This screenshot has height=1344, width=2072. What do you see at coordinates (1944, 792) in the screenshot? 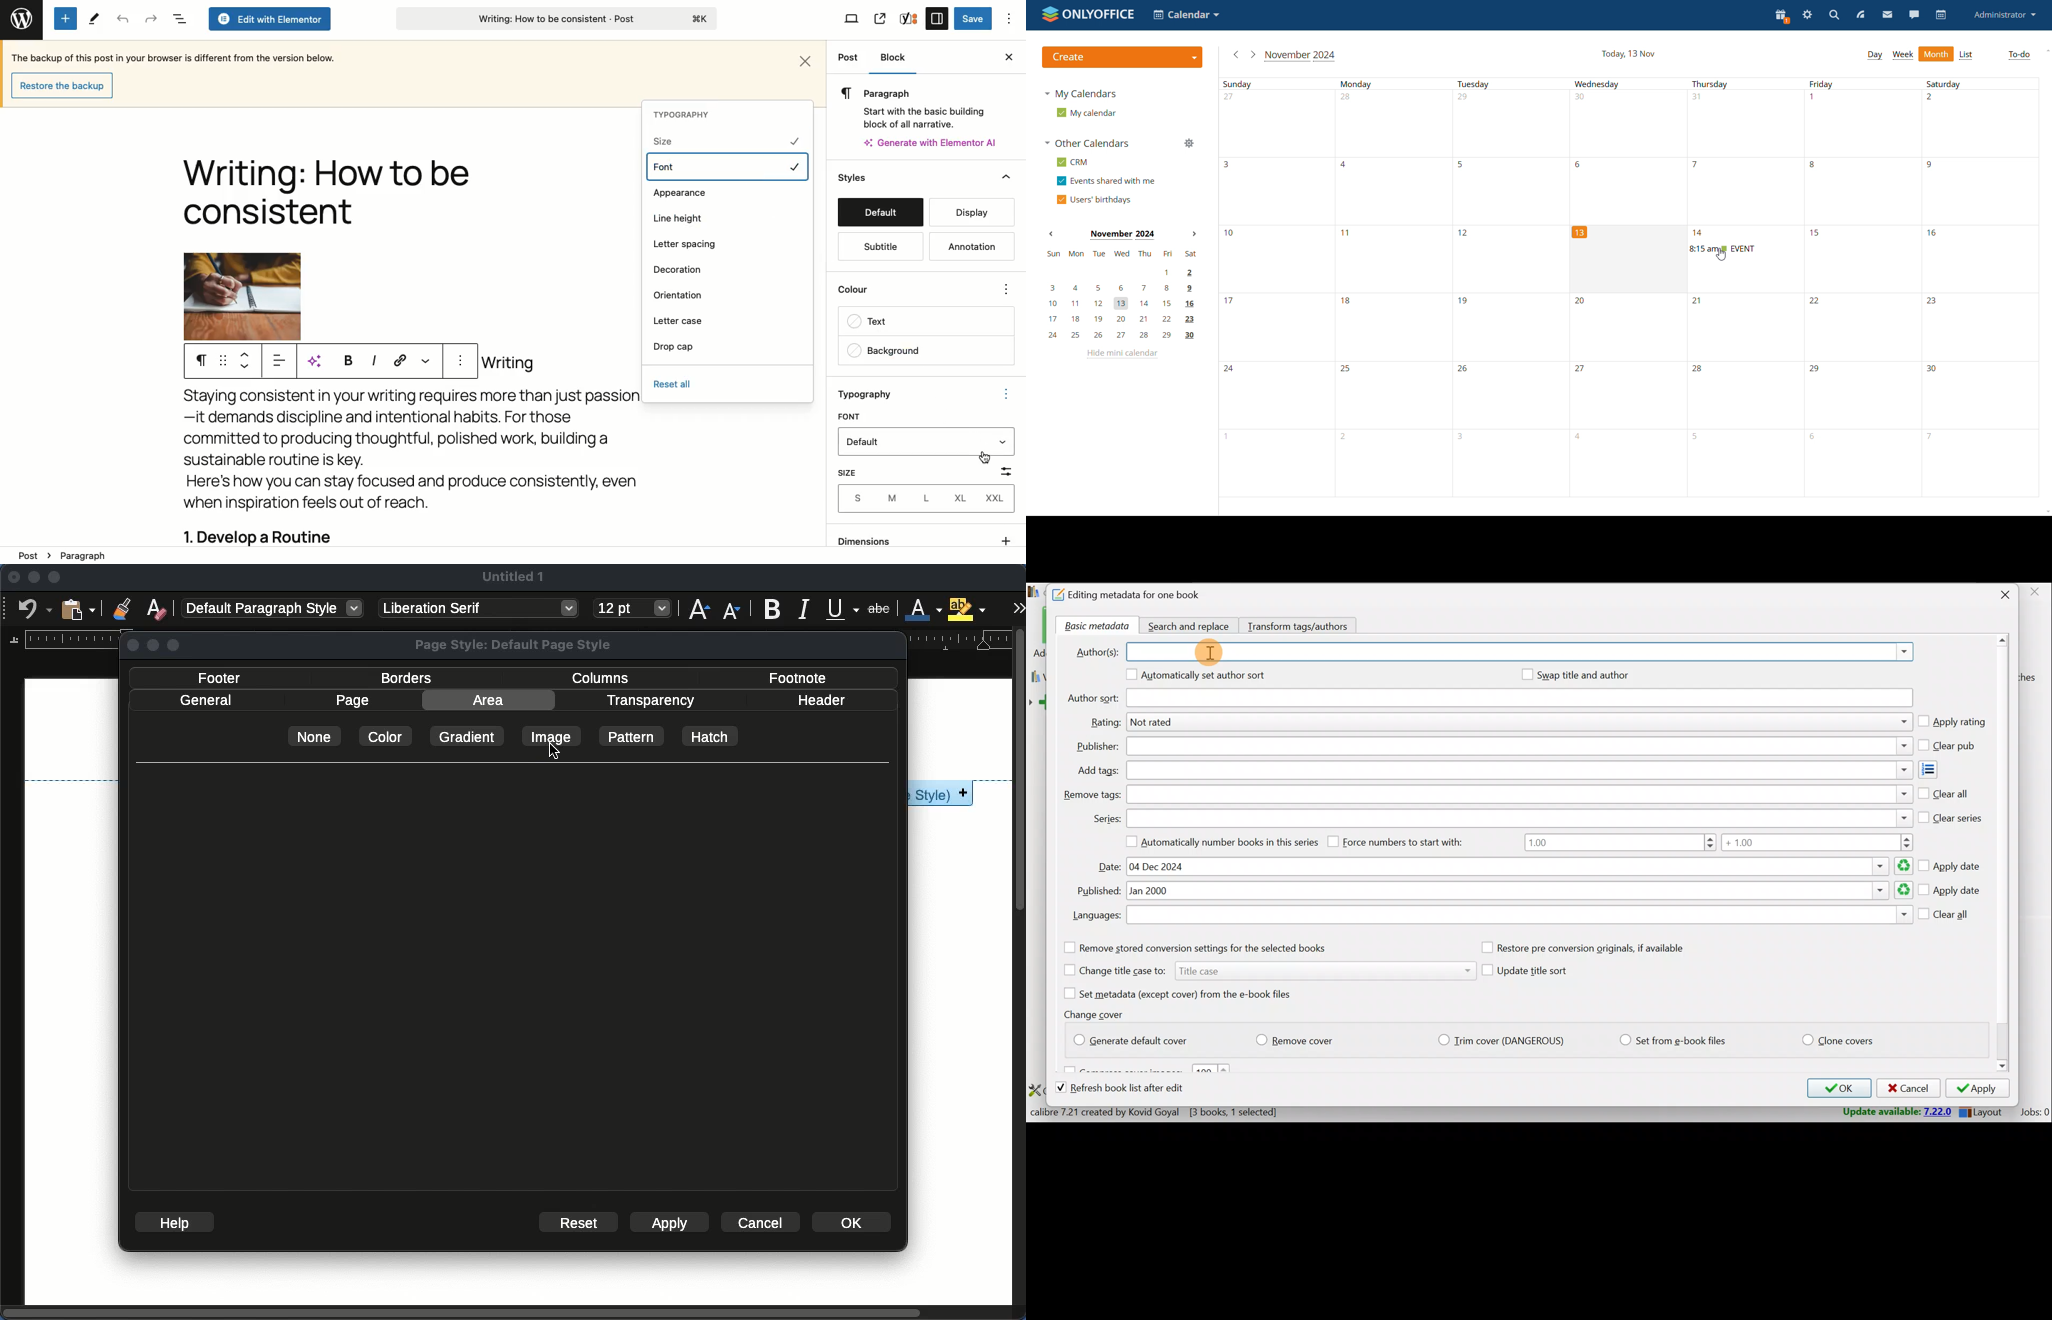
I see `Clear all` at bounding box center [1944, 792].